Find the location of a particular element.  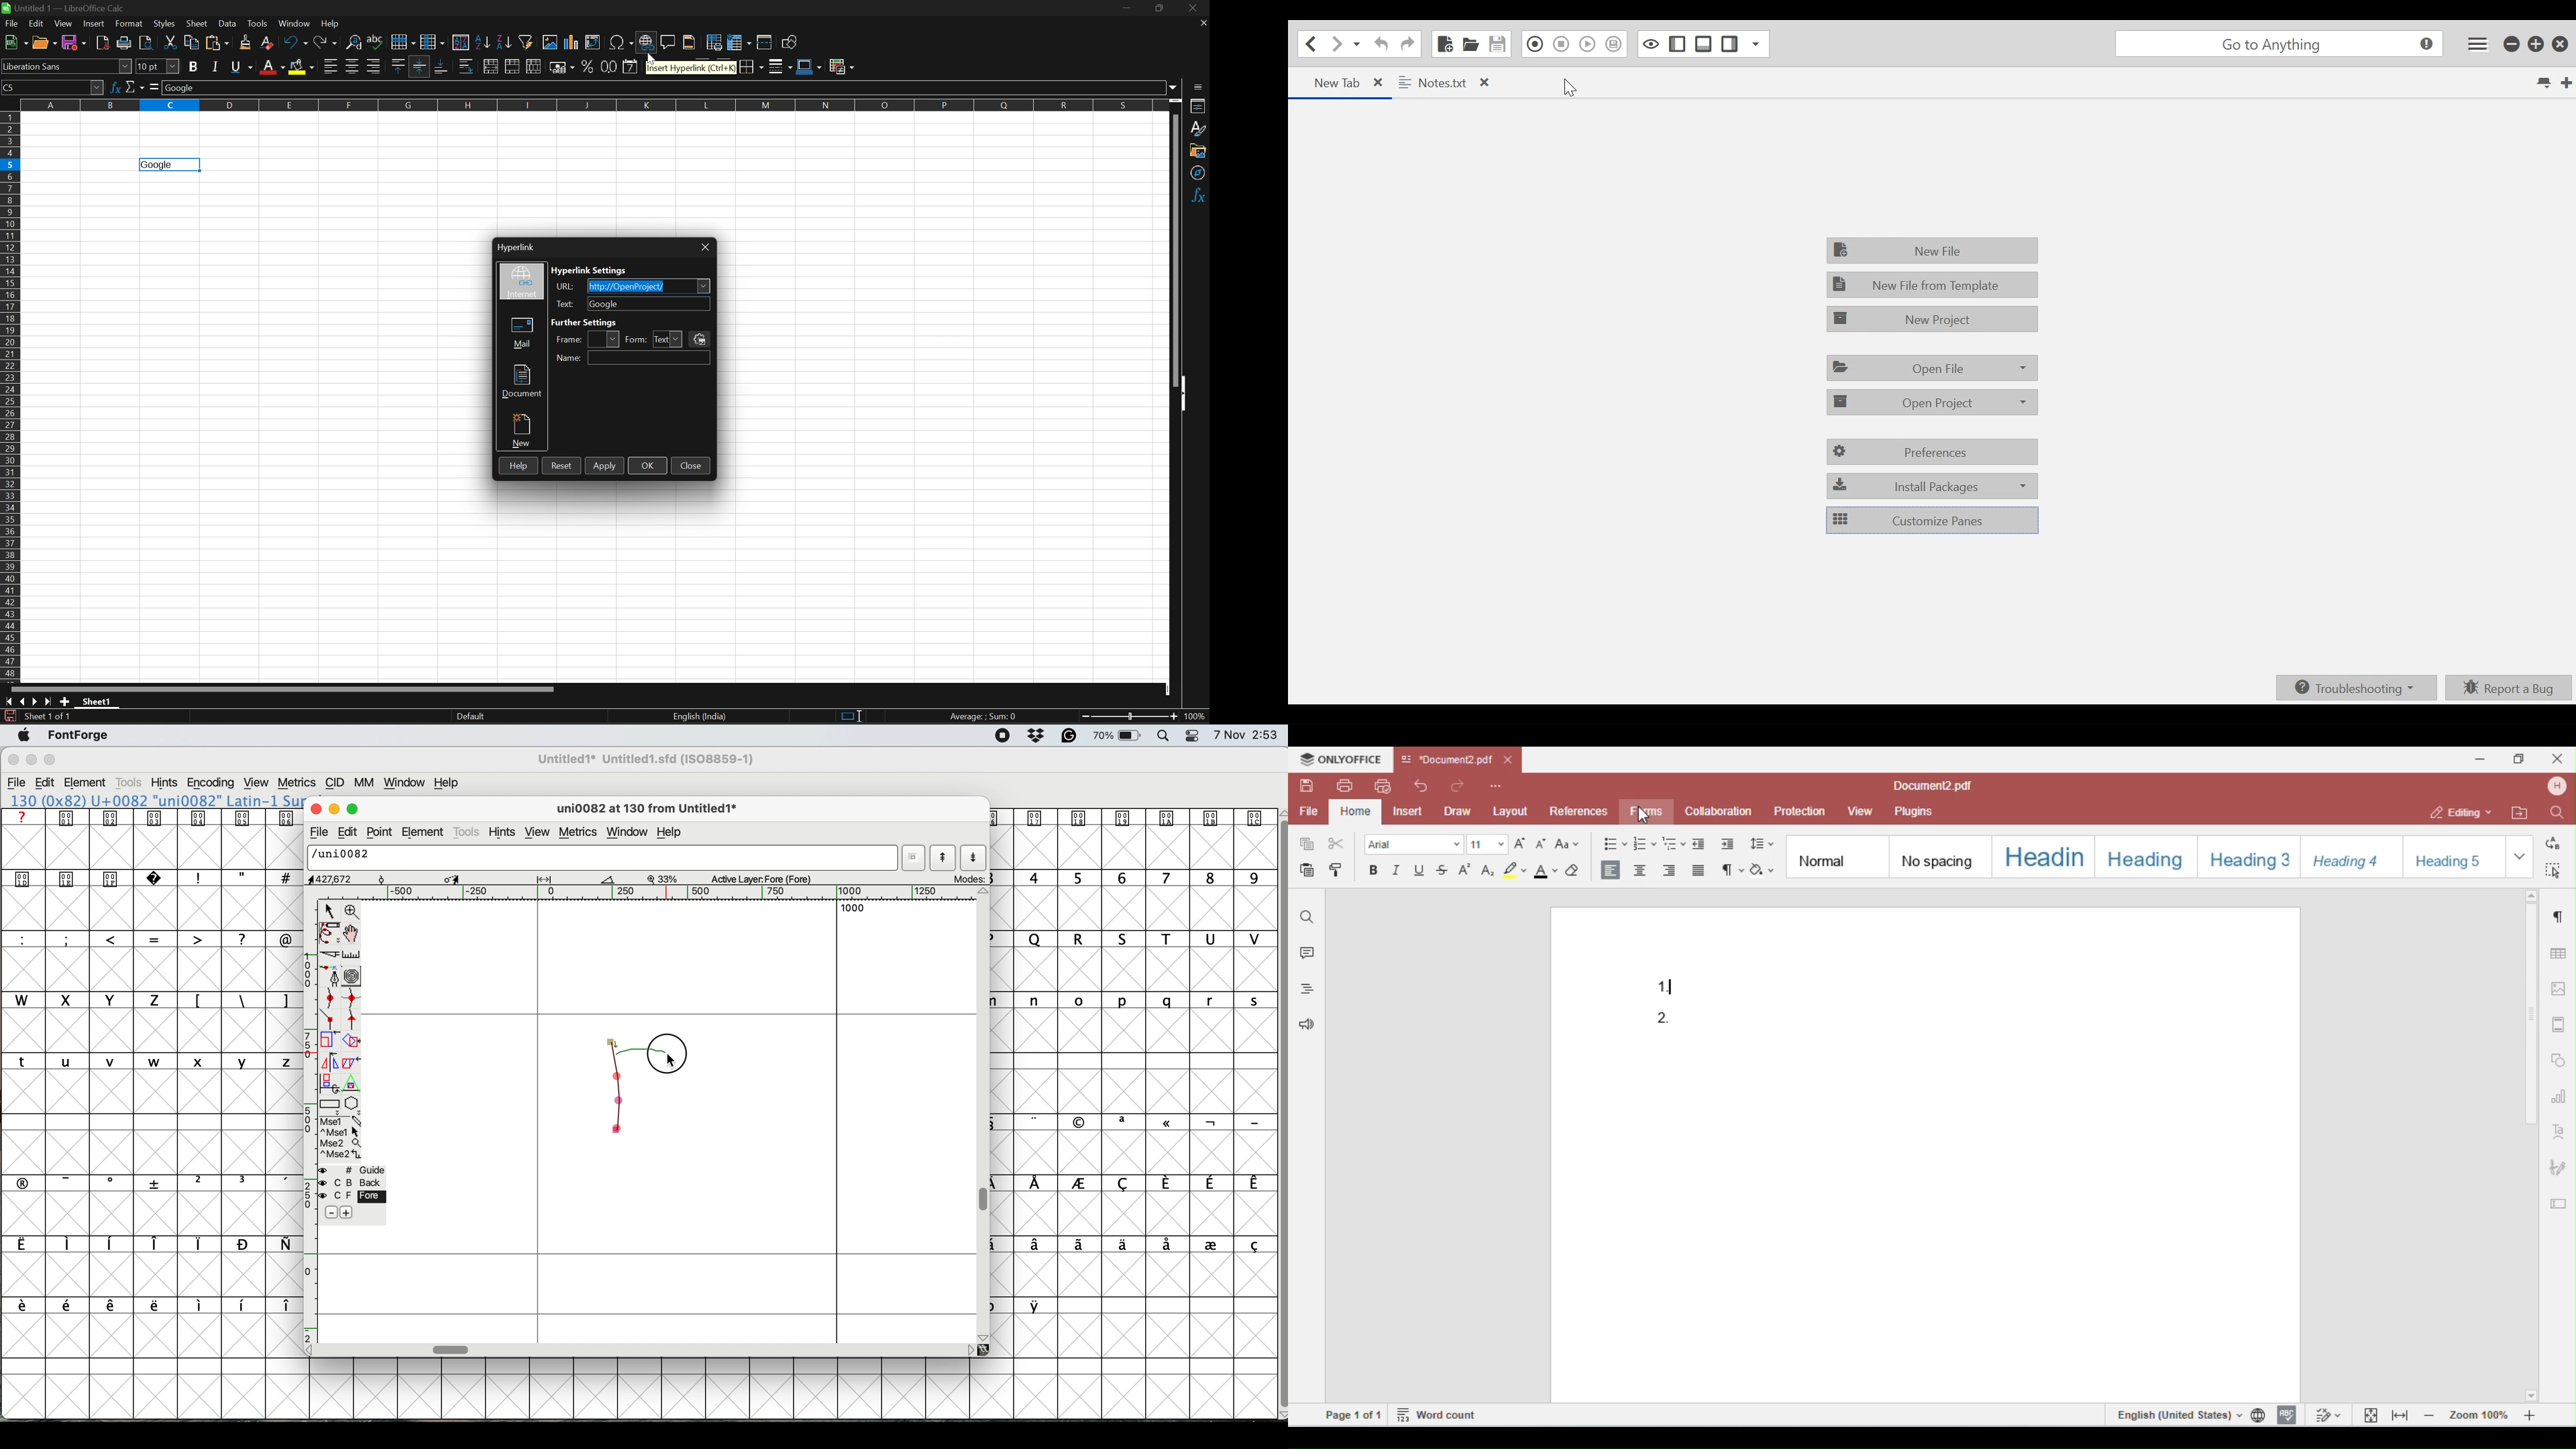

special characters is located at coordinates (239, 1000).